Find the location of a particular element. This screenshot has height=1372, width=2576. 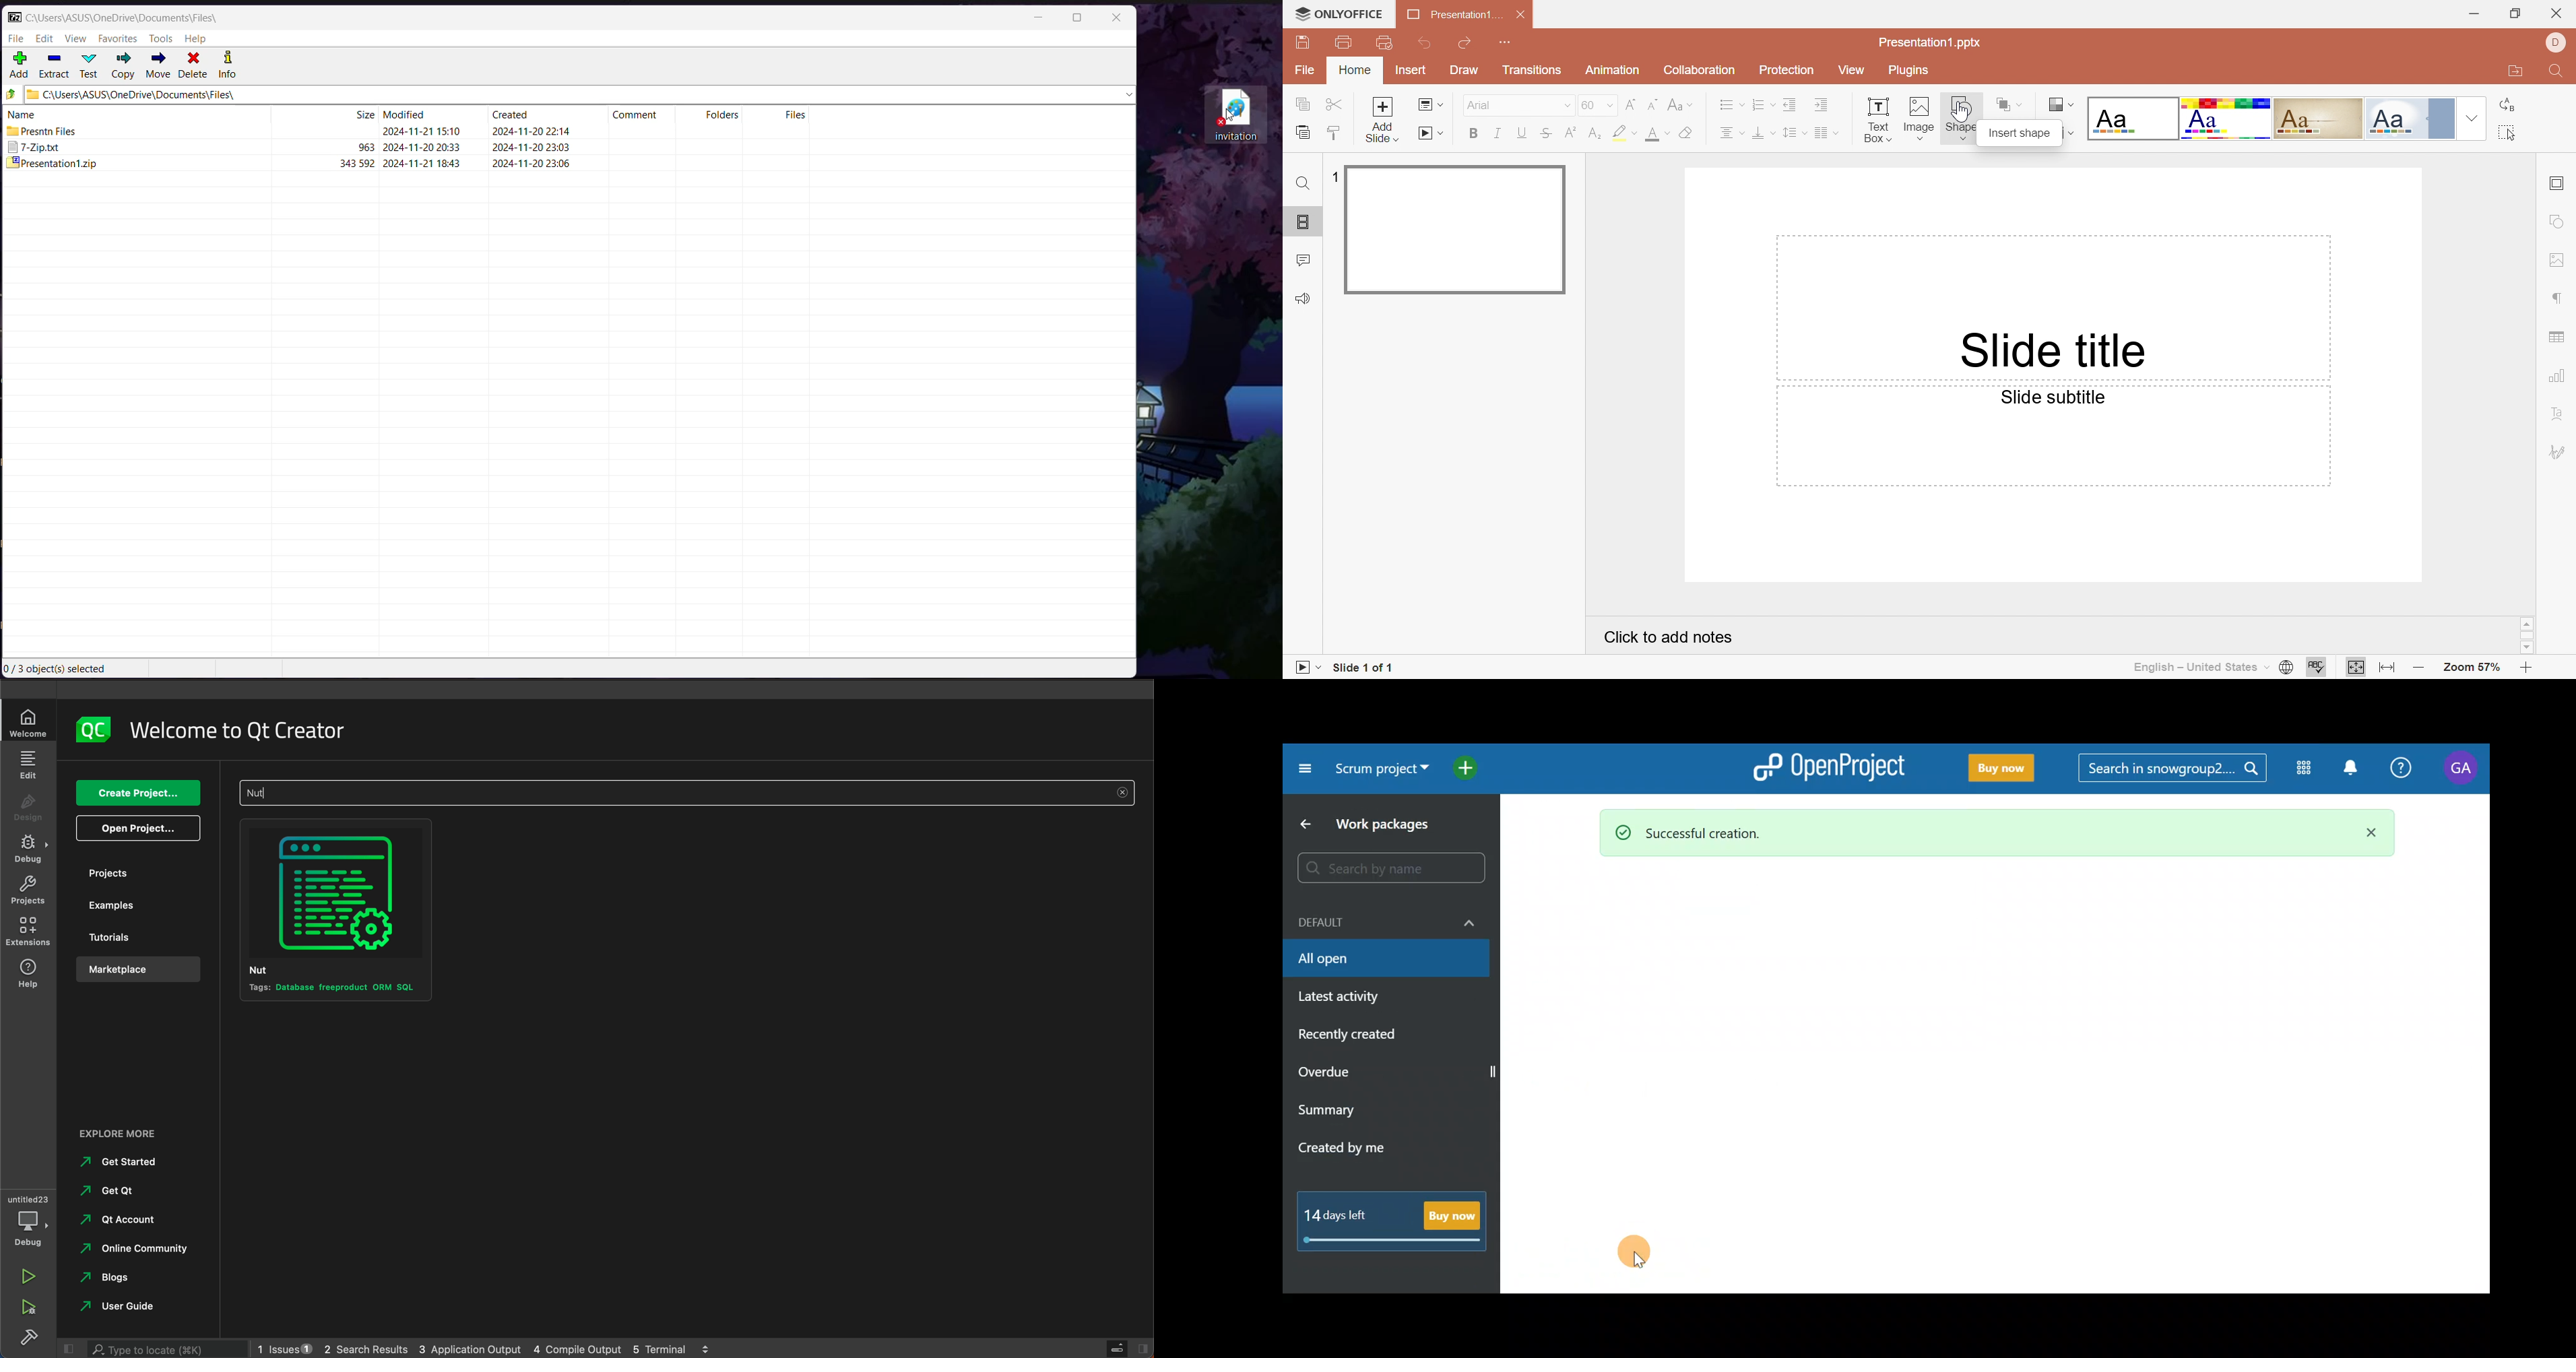

Slide 1 of 1 is located at coordinates (1360, 668).